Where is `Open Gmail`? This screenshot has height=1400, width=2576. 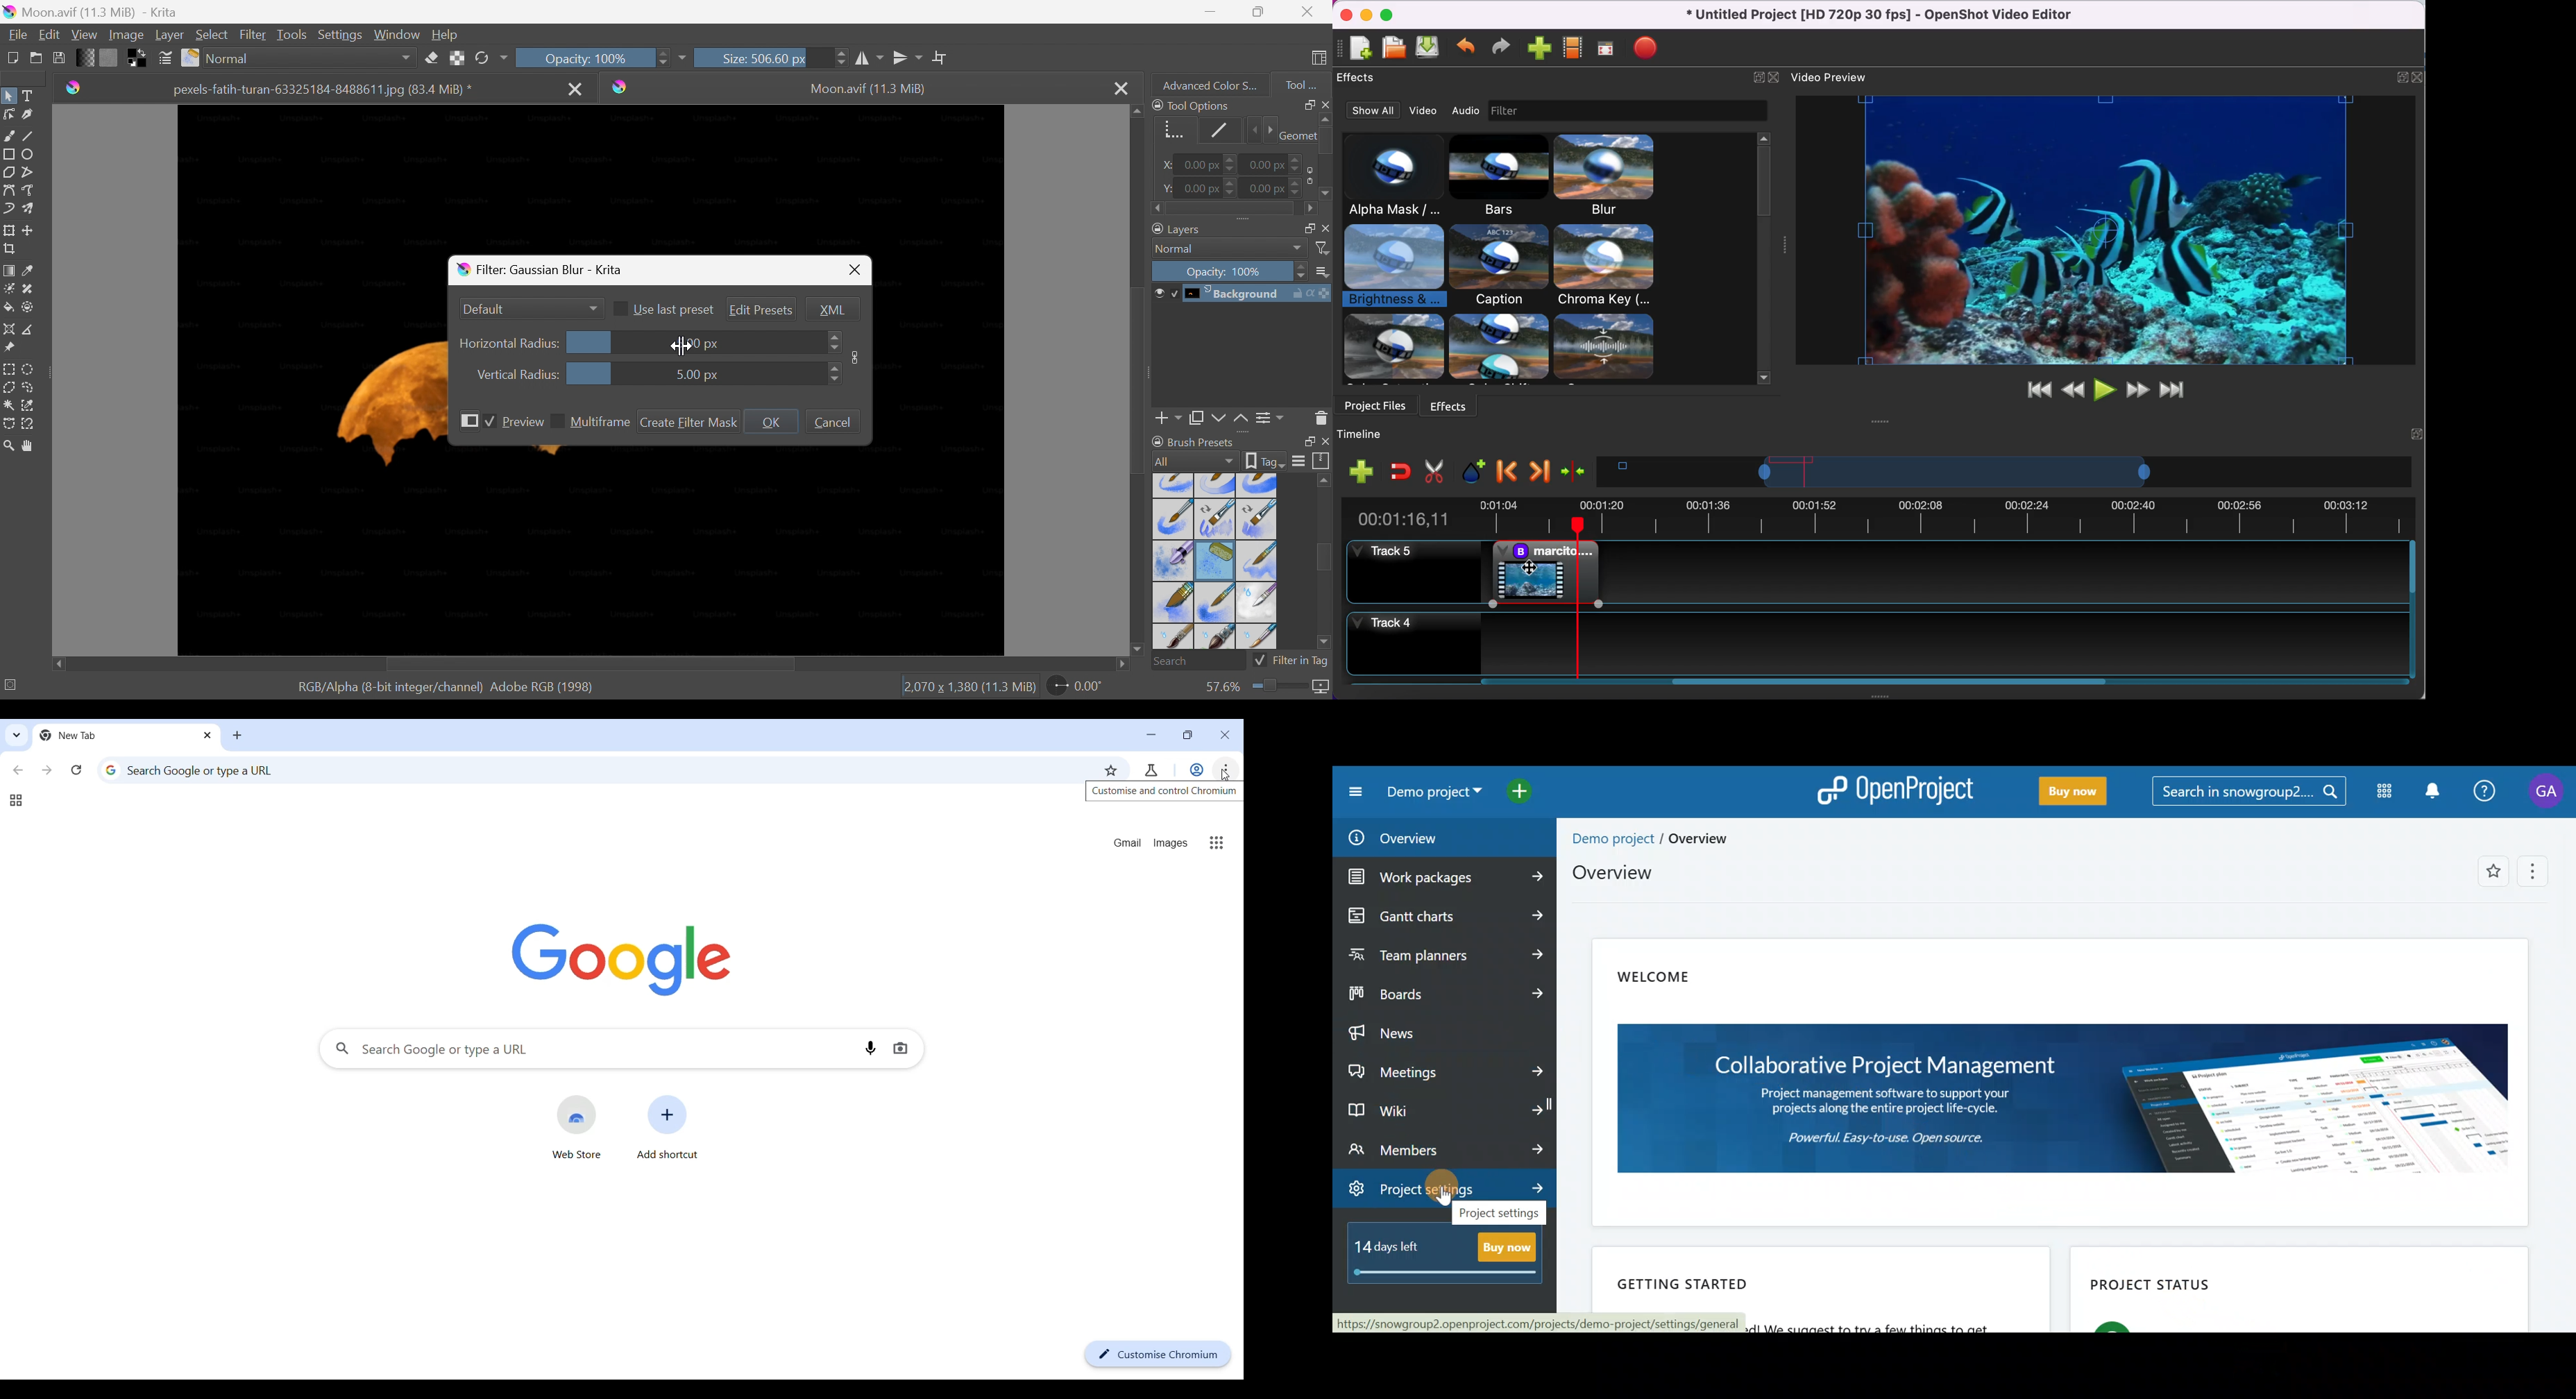 Open Gmail is located at coordinates (1128, 843).